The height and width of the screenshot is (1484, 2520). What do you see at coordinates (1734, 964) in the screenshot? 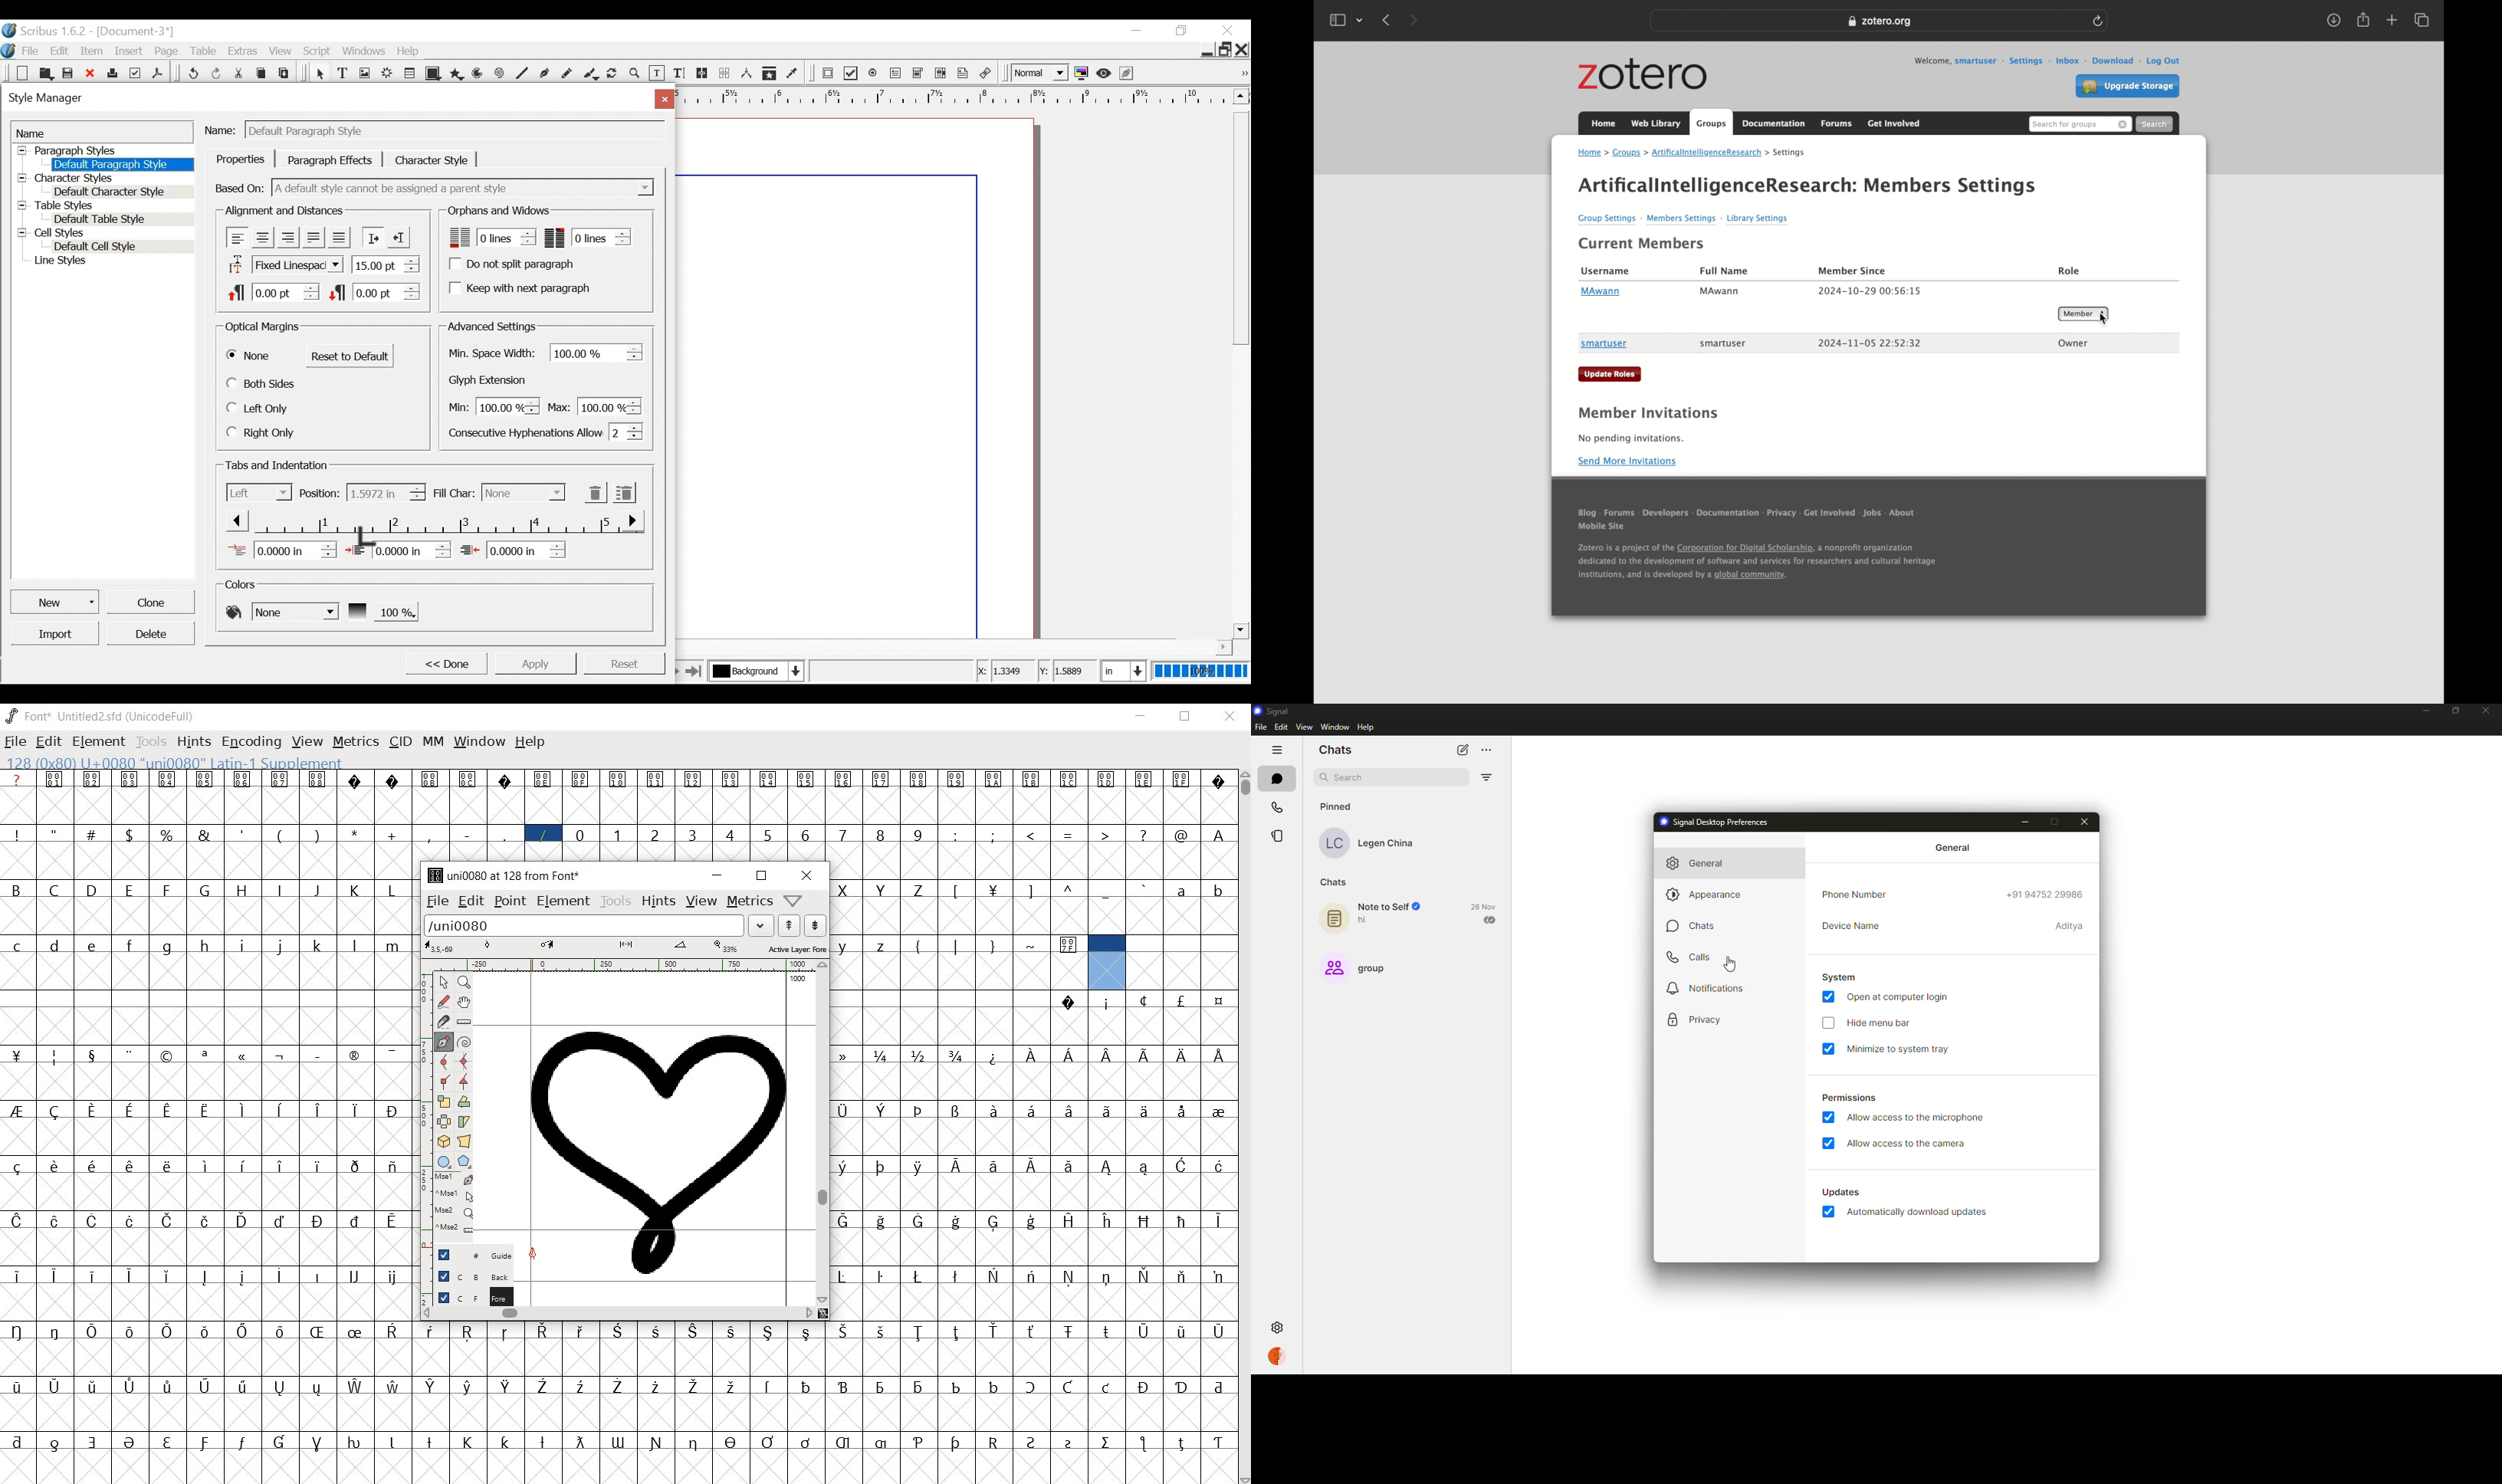
I see `cursor` at bounding box center [1734, 964].